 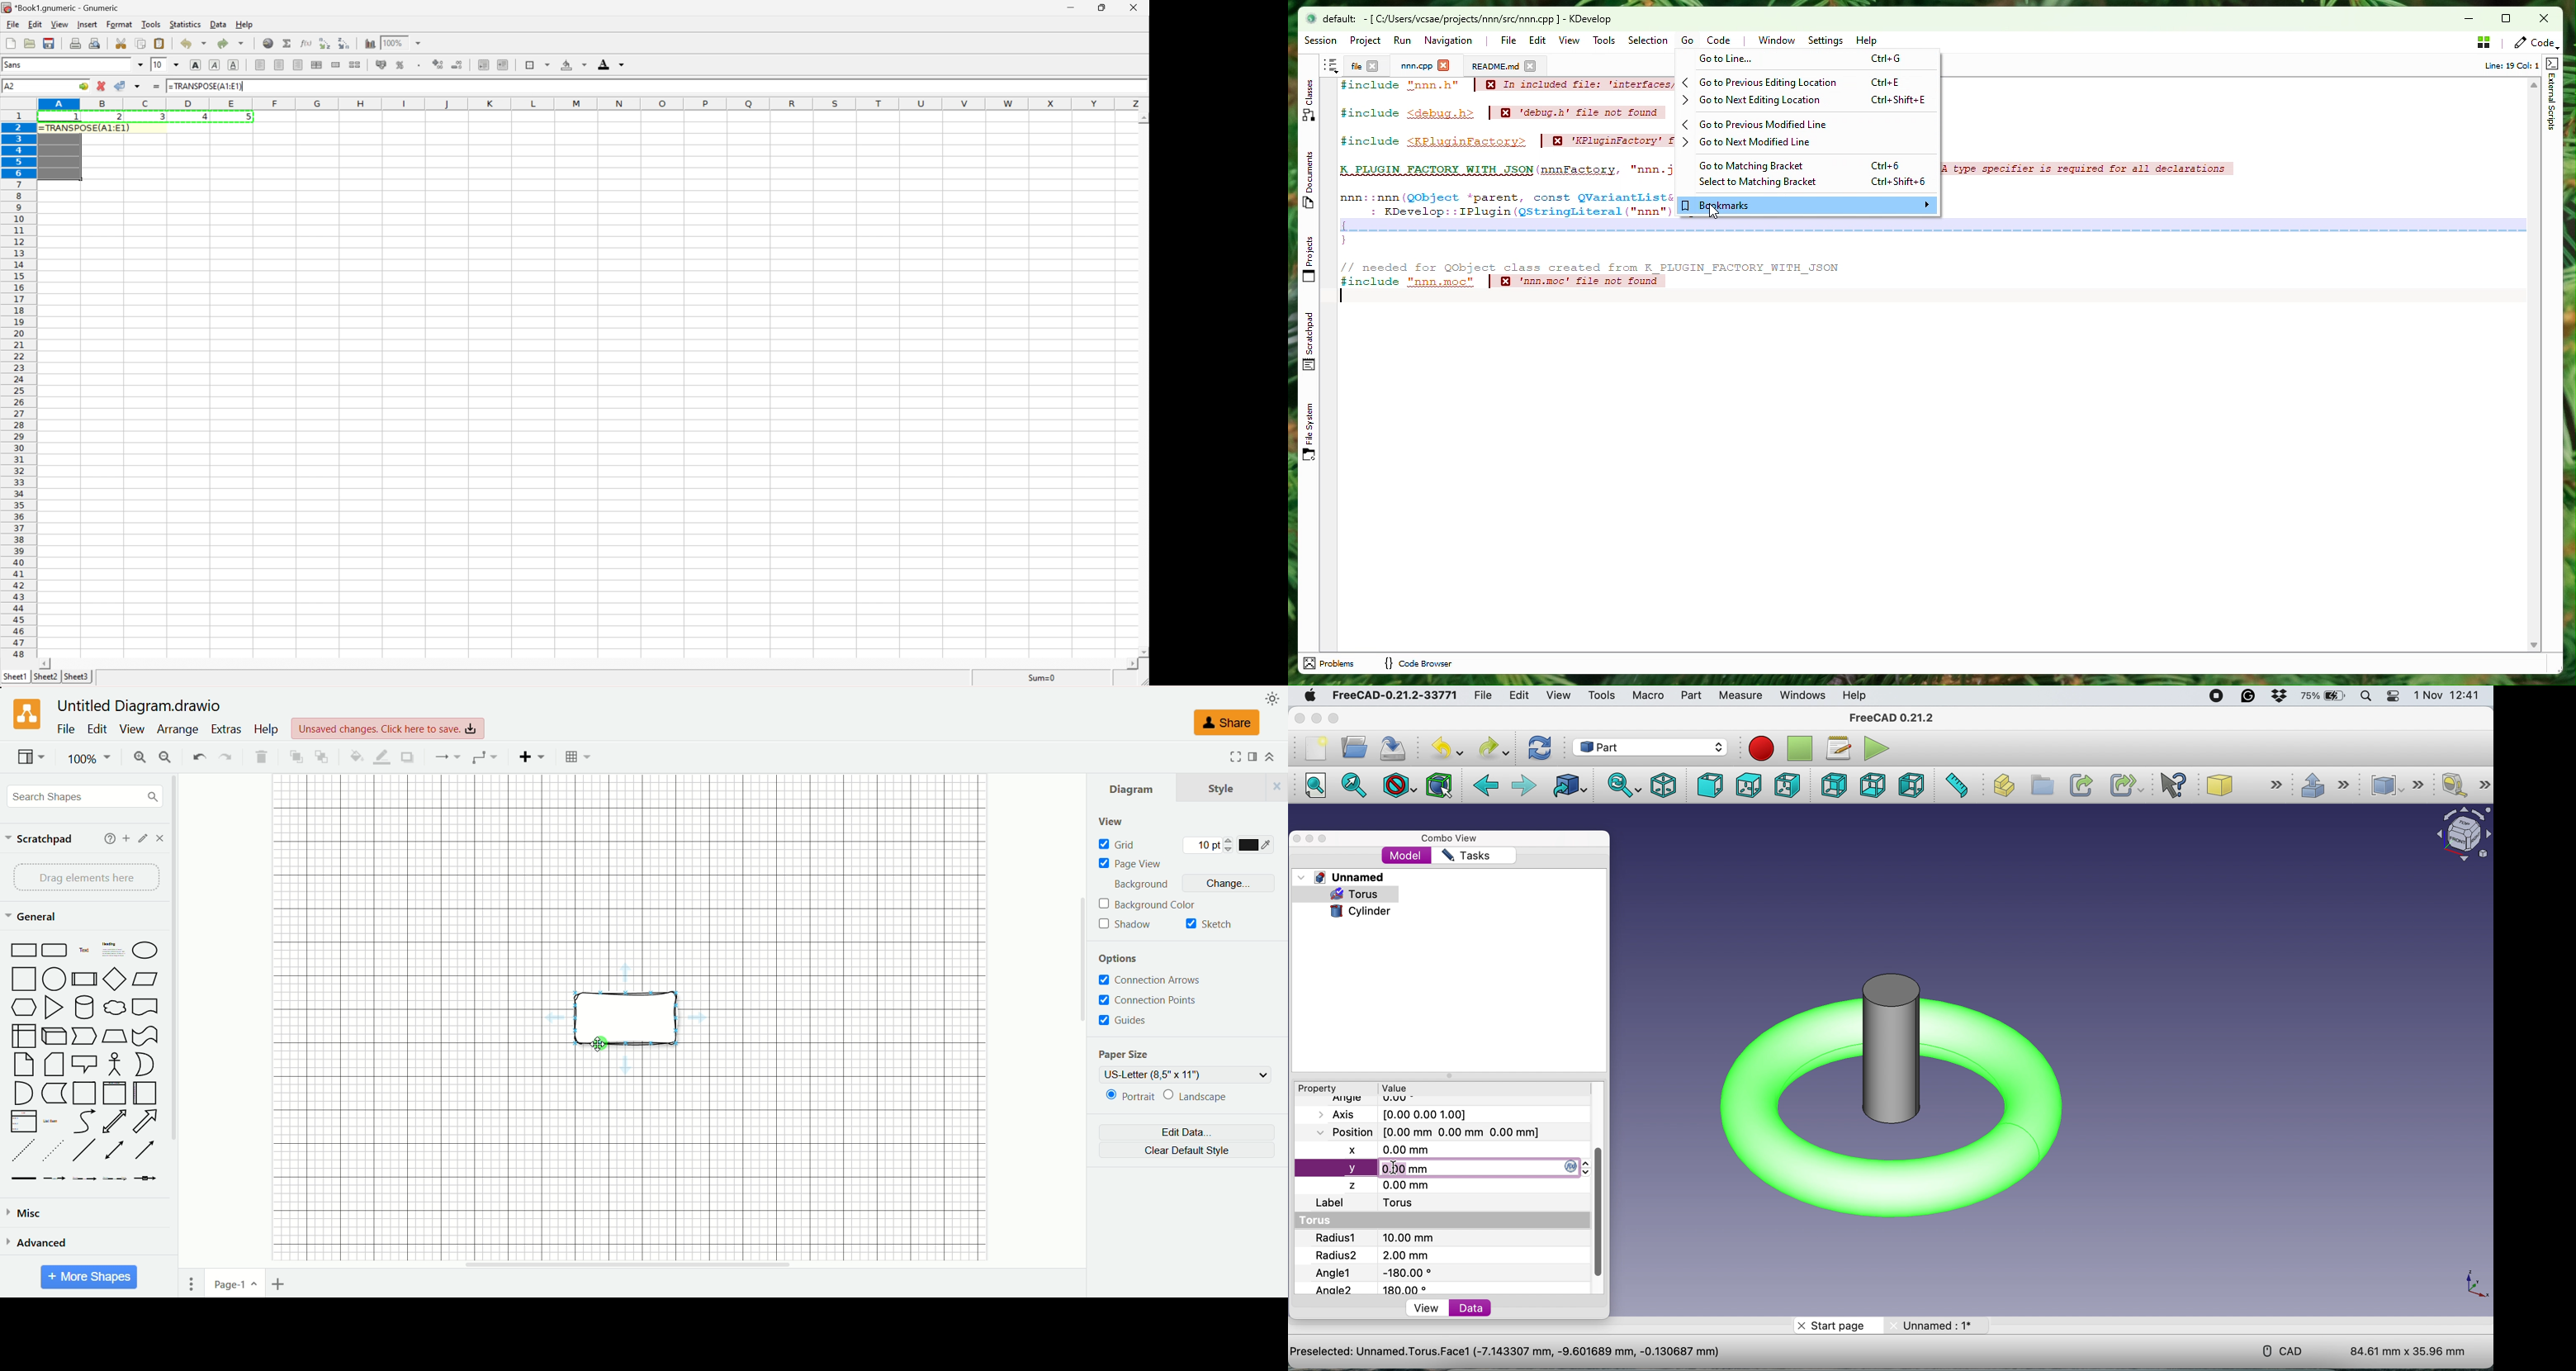 I want to click on =TRANSPOSE(A1:E1), so click(x=86, y=128).